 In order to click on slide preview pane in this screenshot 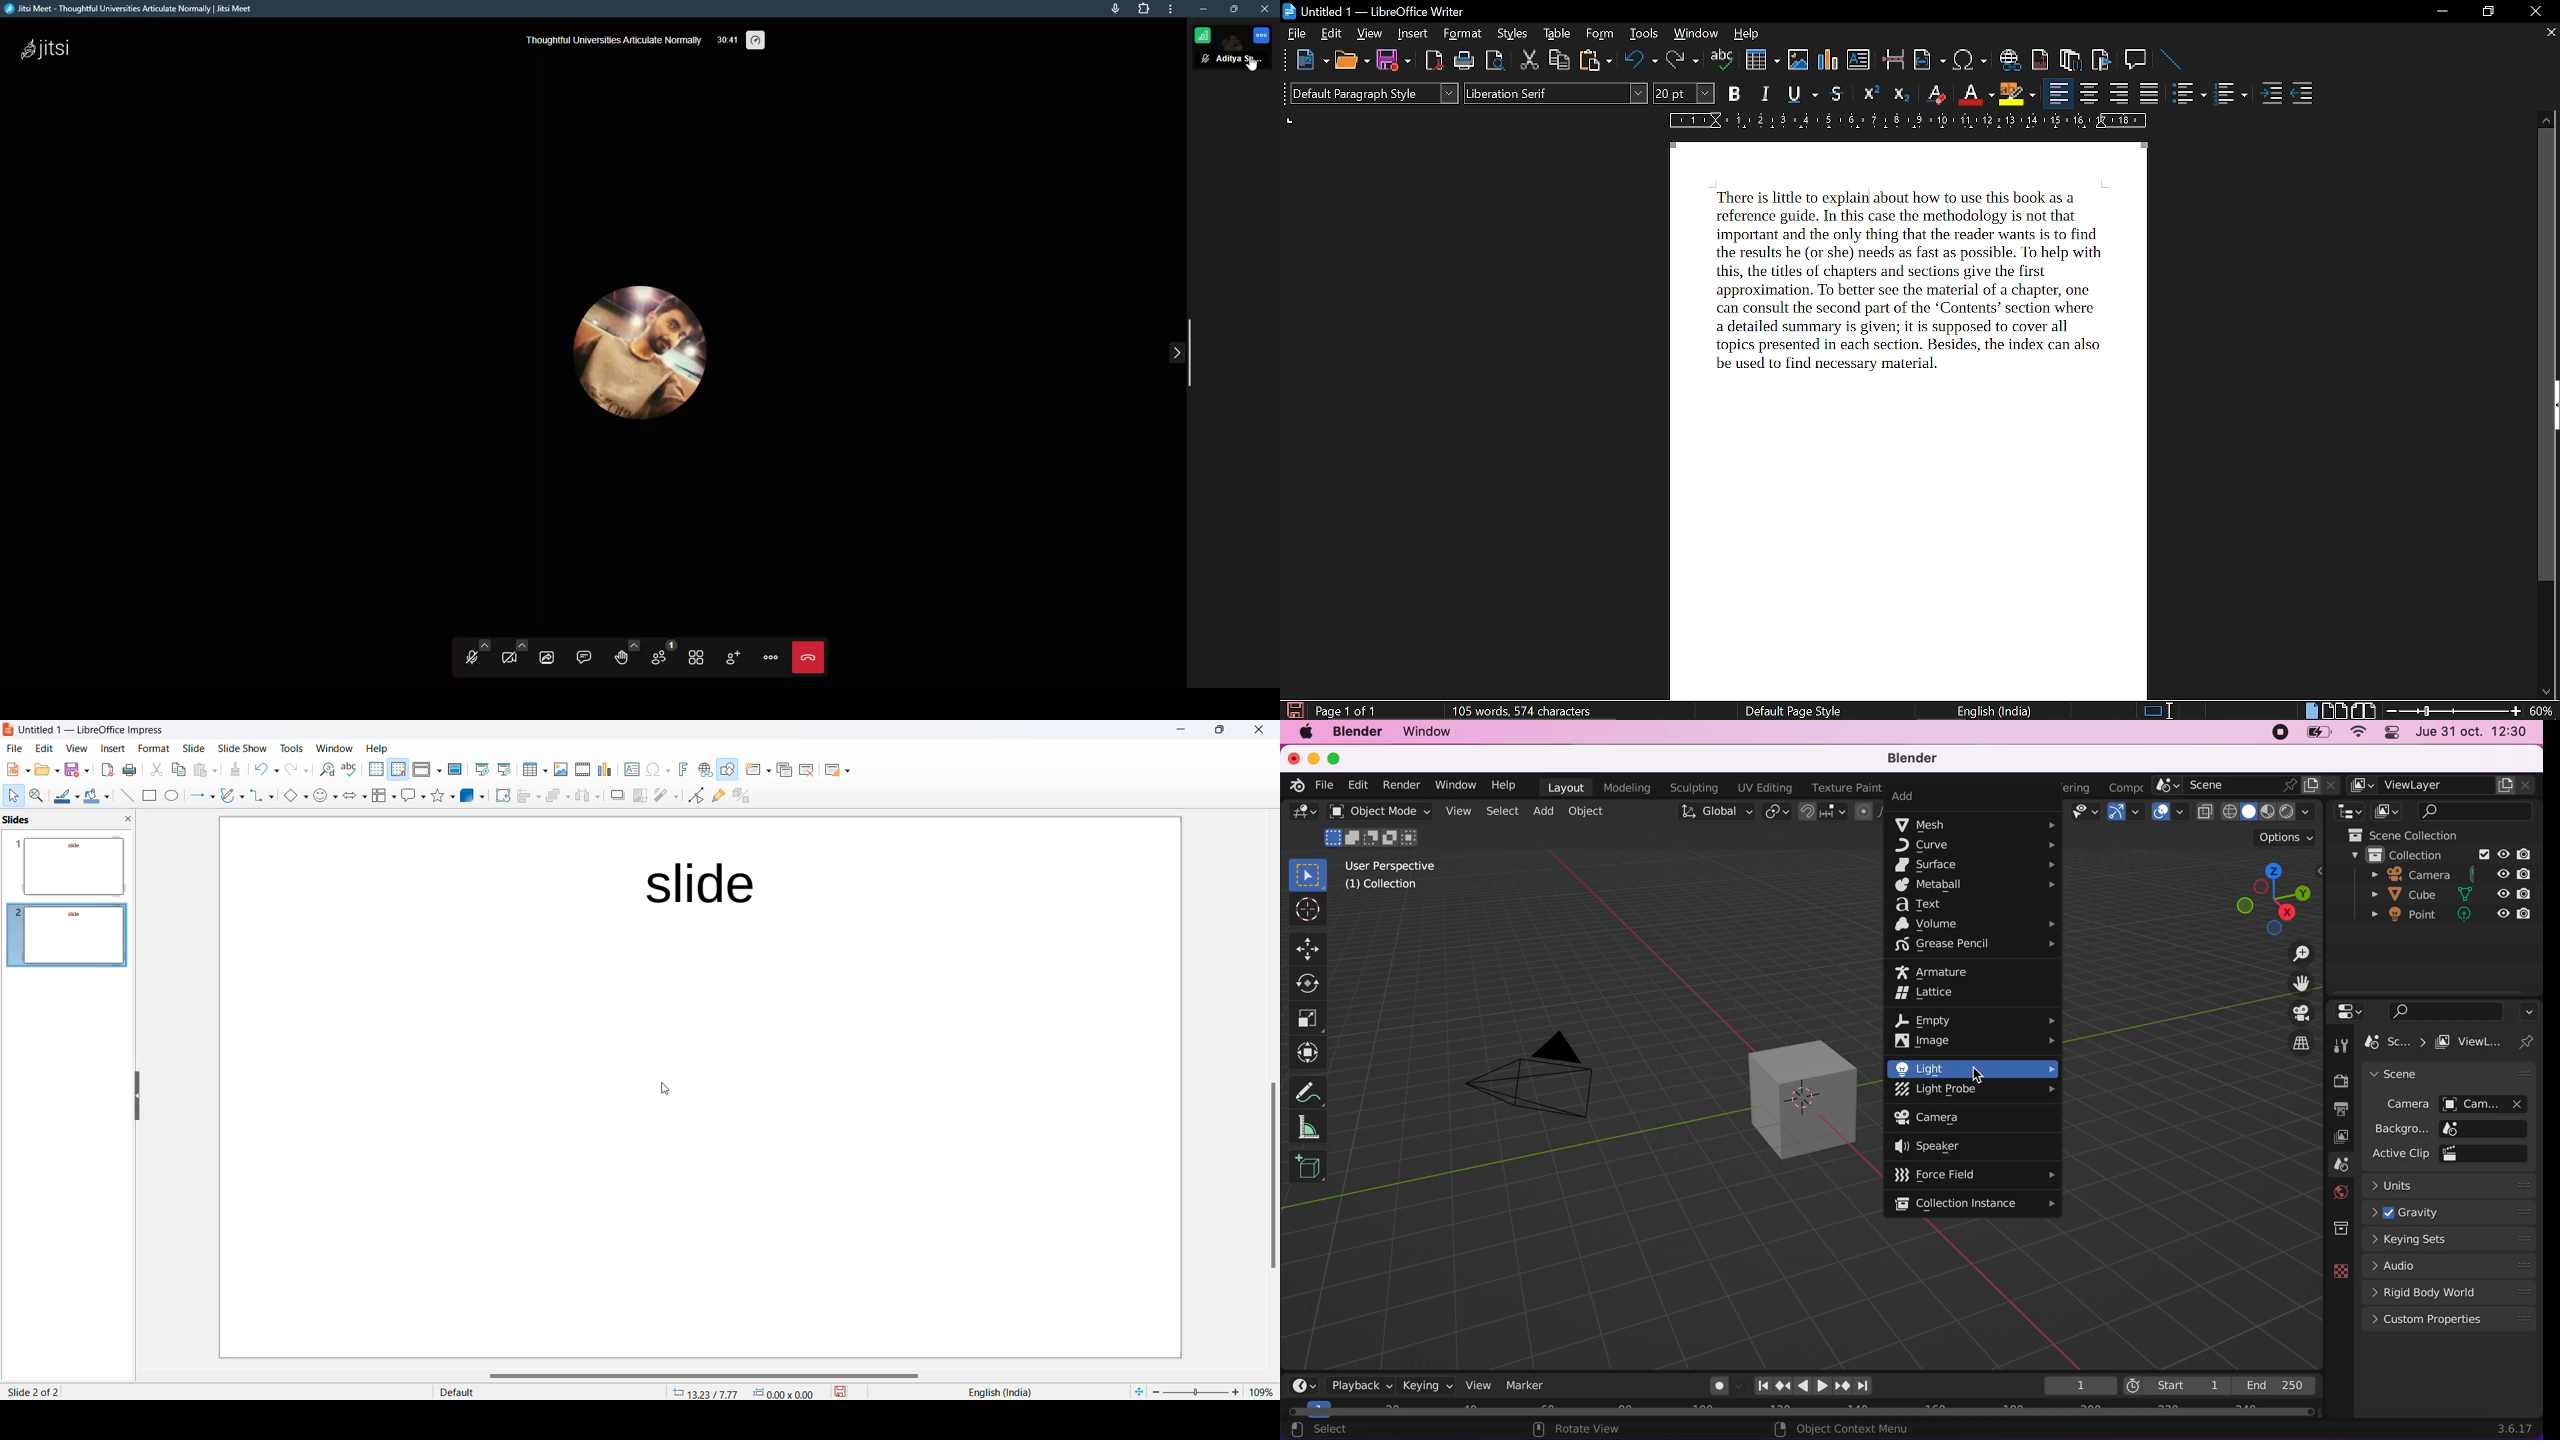, I will do `click(26, 819)`.